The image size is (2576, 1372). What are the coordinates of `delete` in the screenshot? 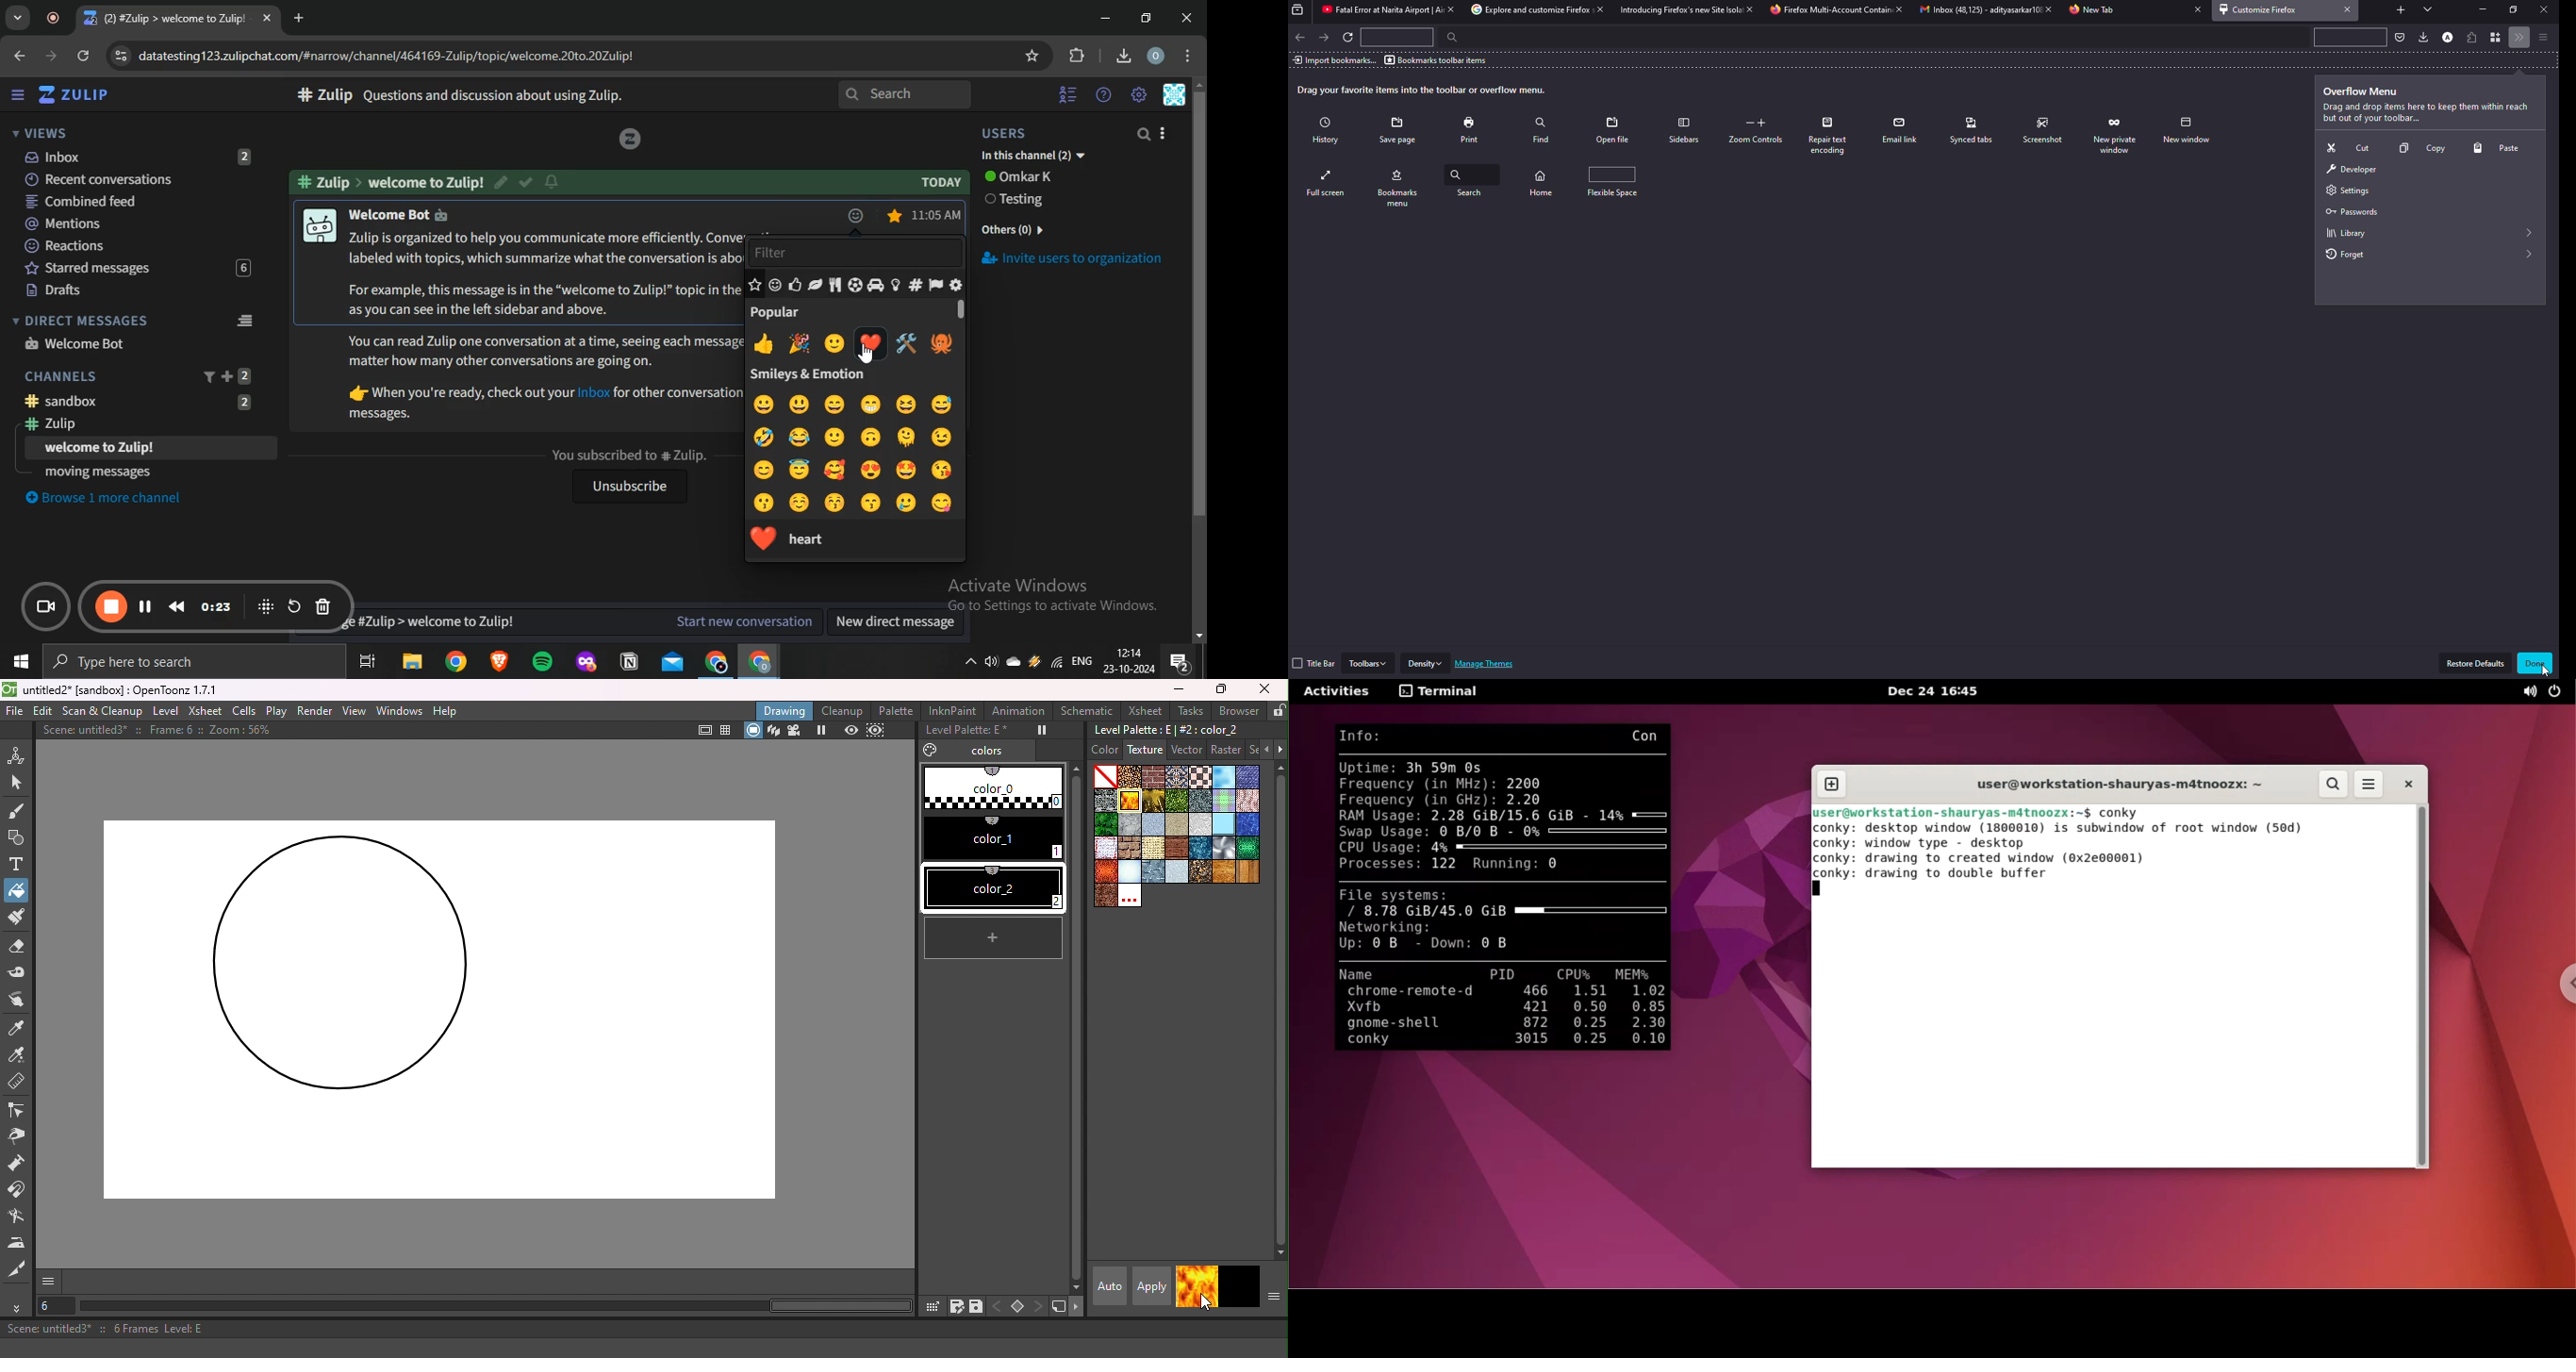 It's located at (324, 608).